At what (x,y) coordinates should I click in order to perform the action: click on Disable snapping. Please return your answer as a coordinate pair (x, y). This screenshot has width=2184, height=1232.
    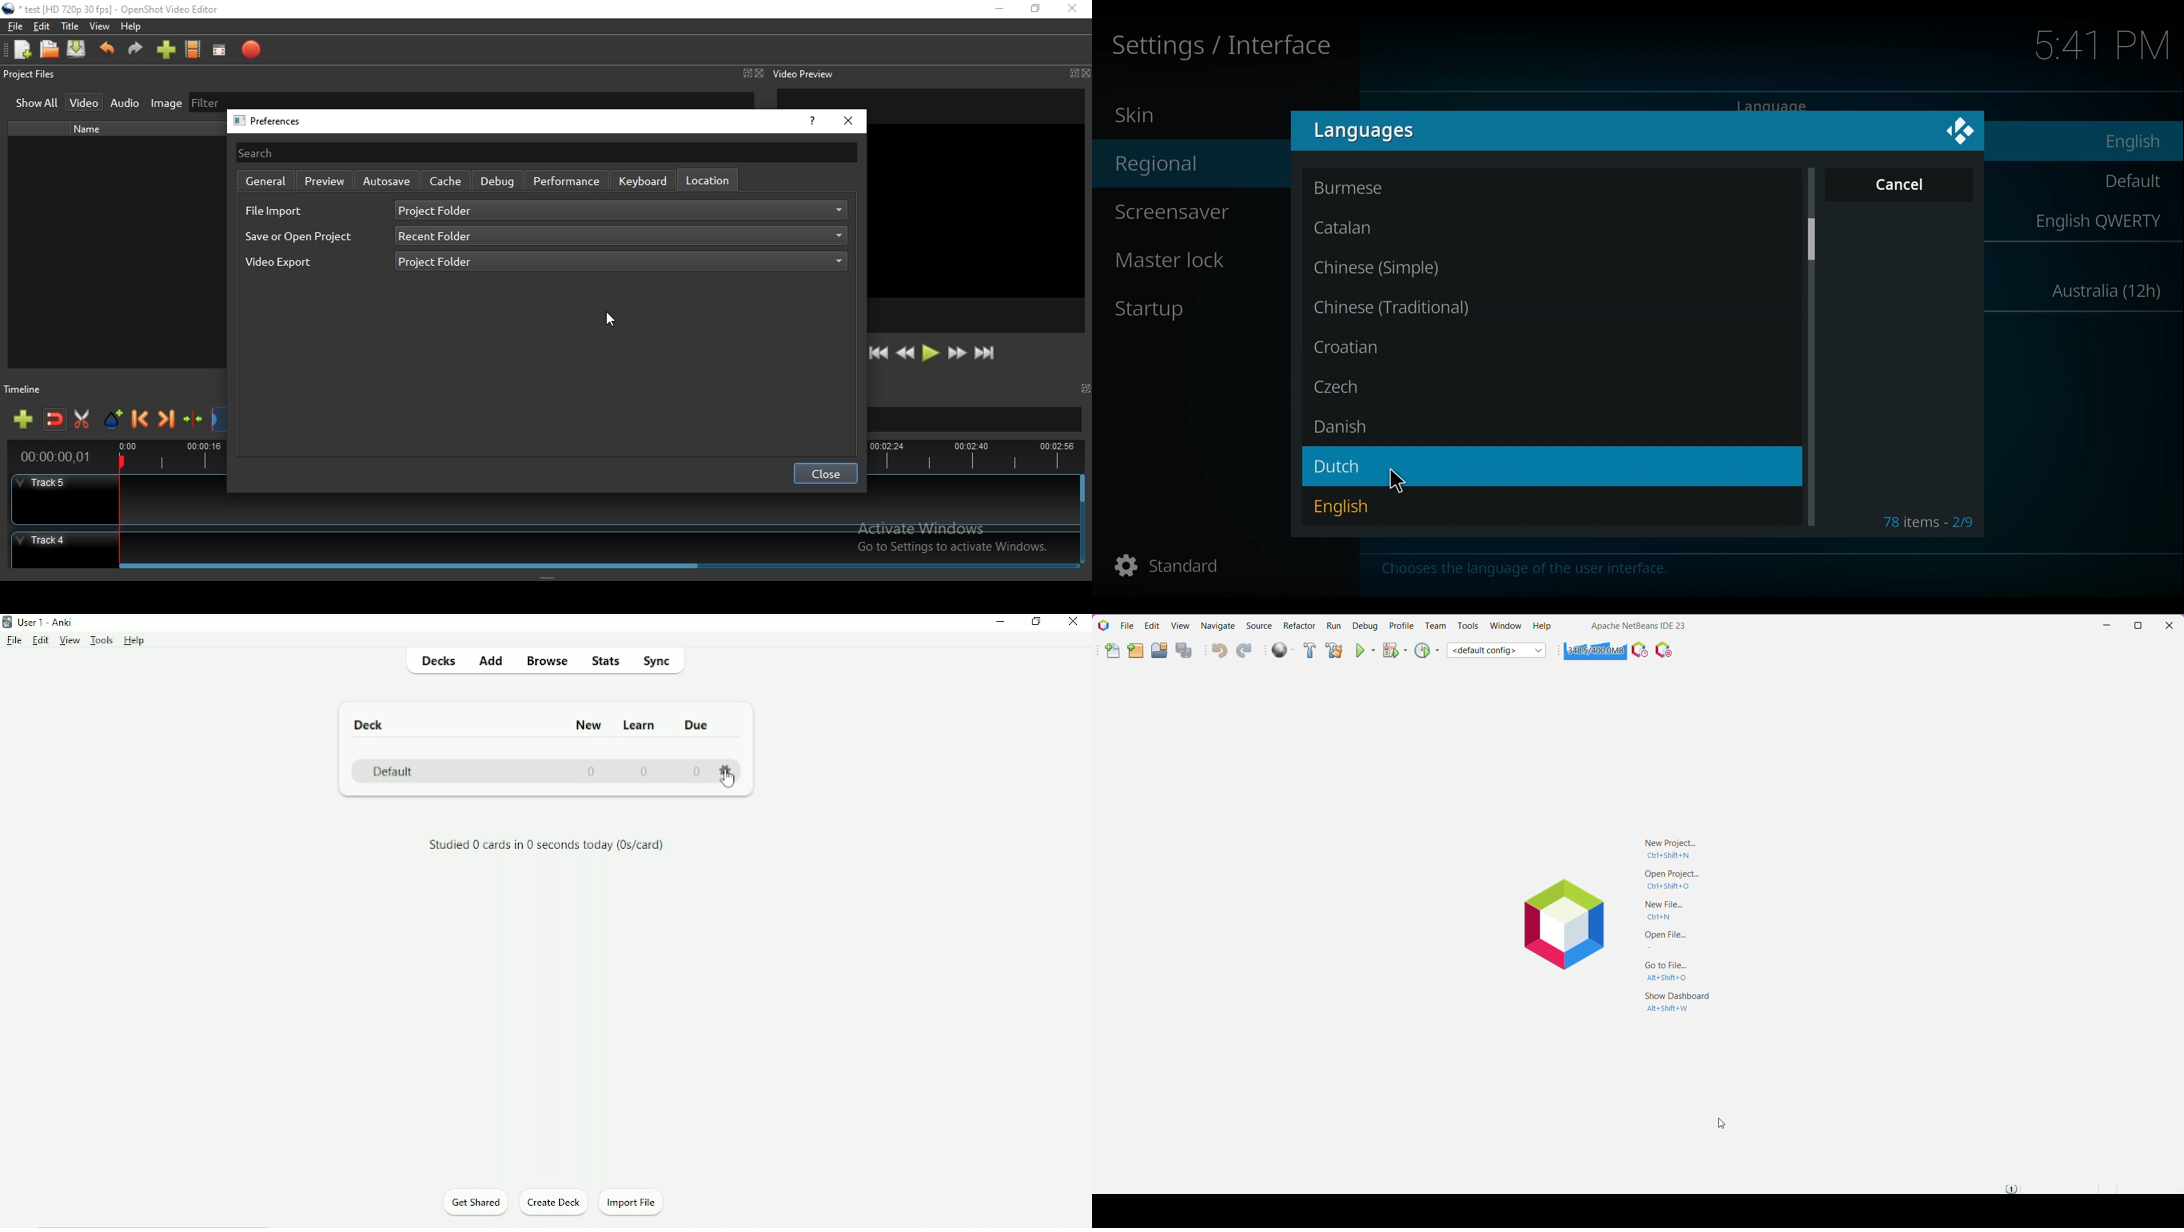
    Looking at the image, I should click on (55, 421).